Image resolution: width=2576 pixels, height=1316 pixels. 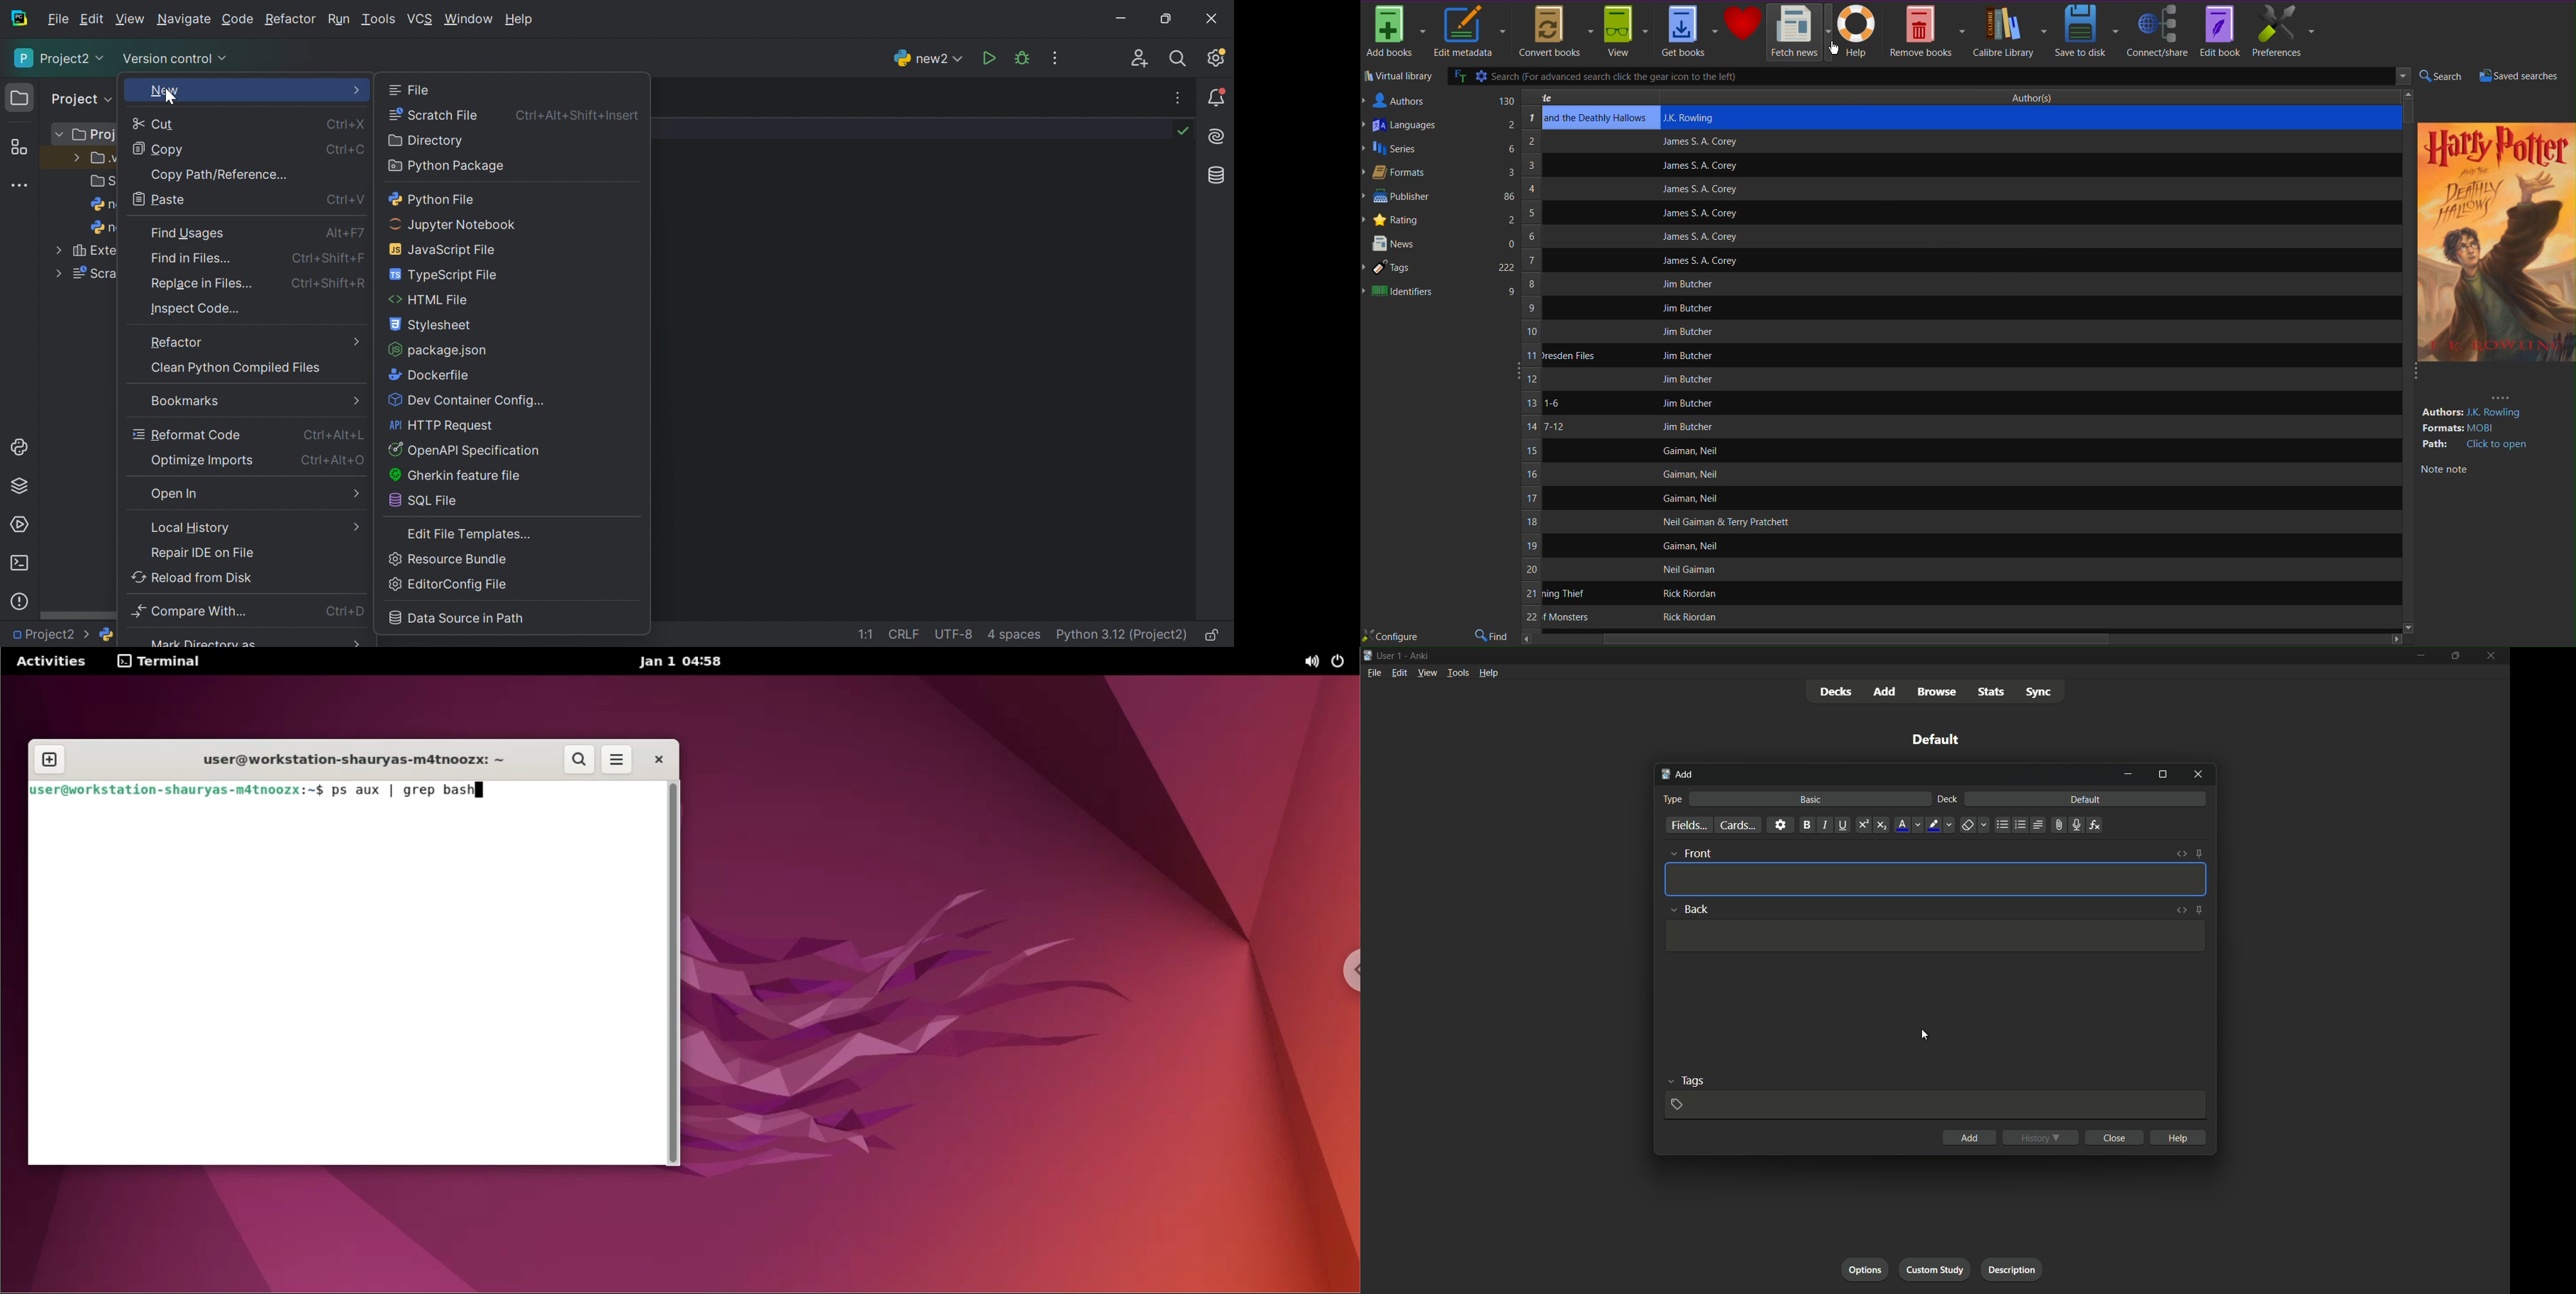 I want to click on 1-6, so click(x=1552, y=403).